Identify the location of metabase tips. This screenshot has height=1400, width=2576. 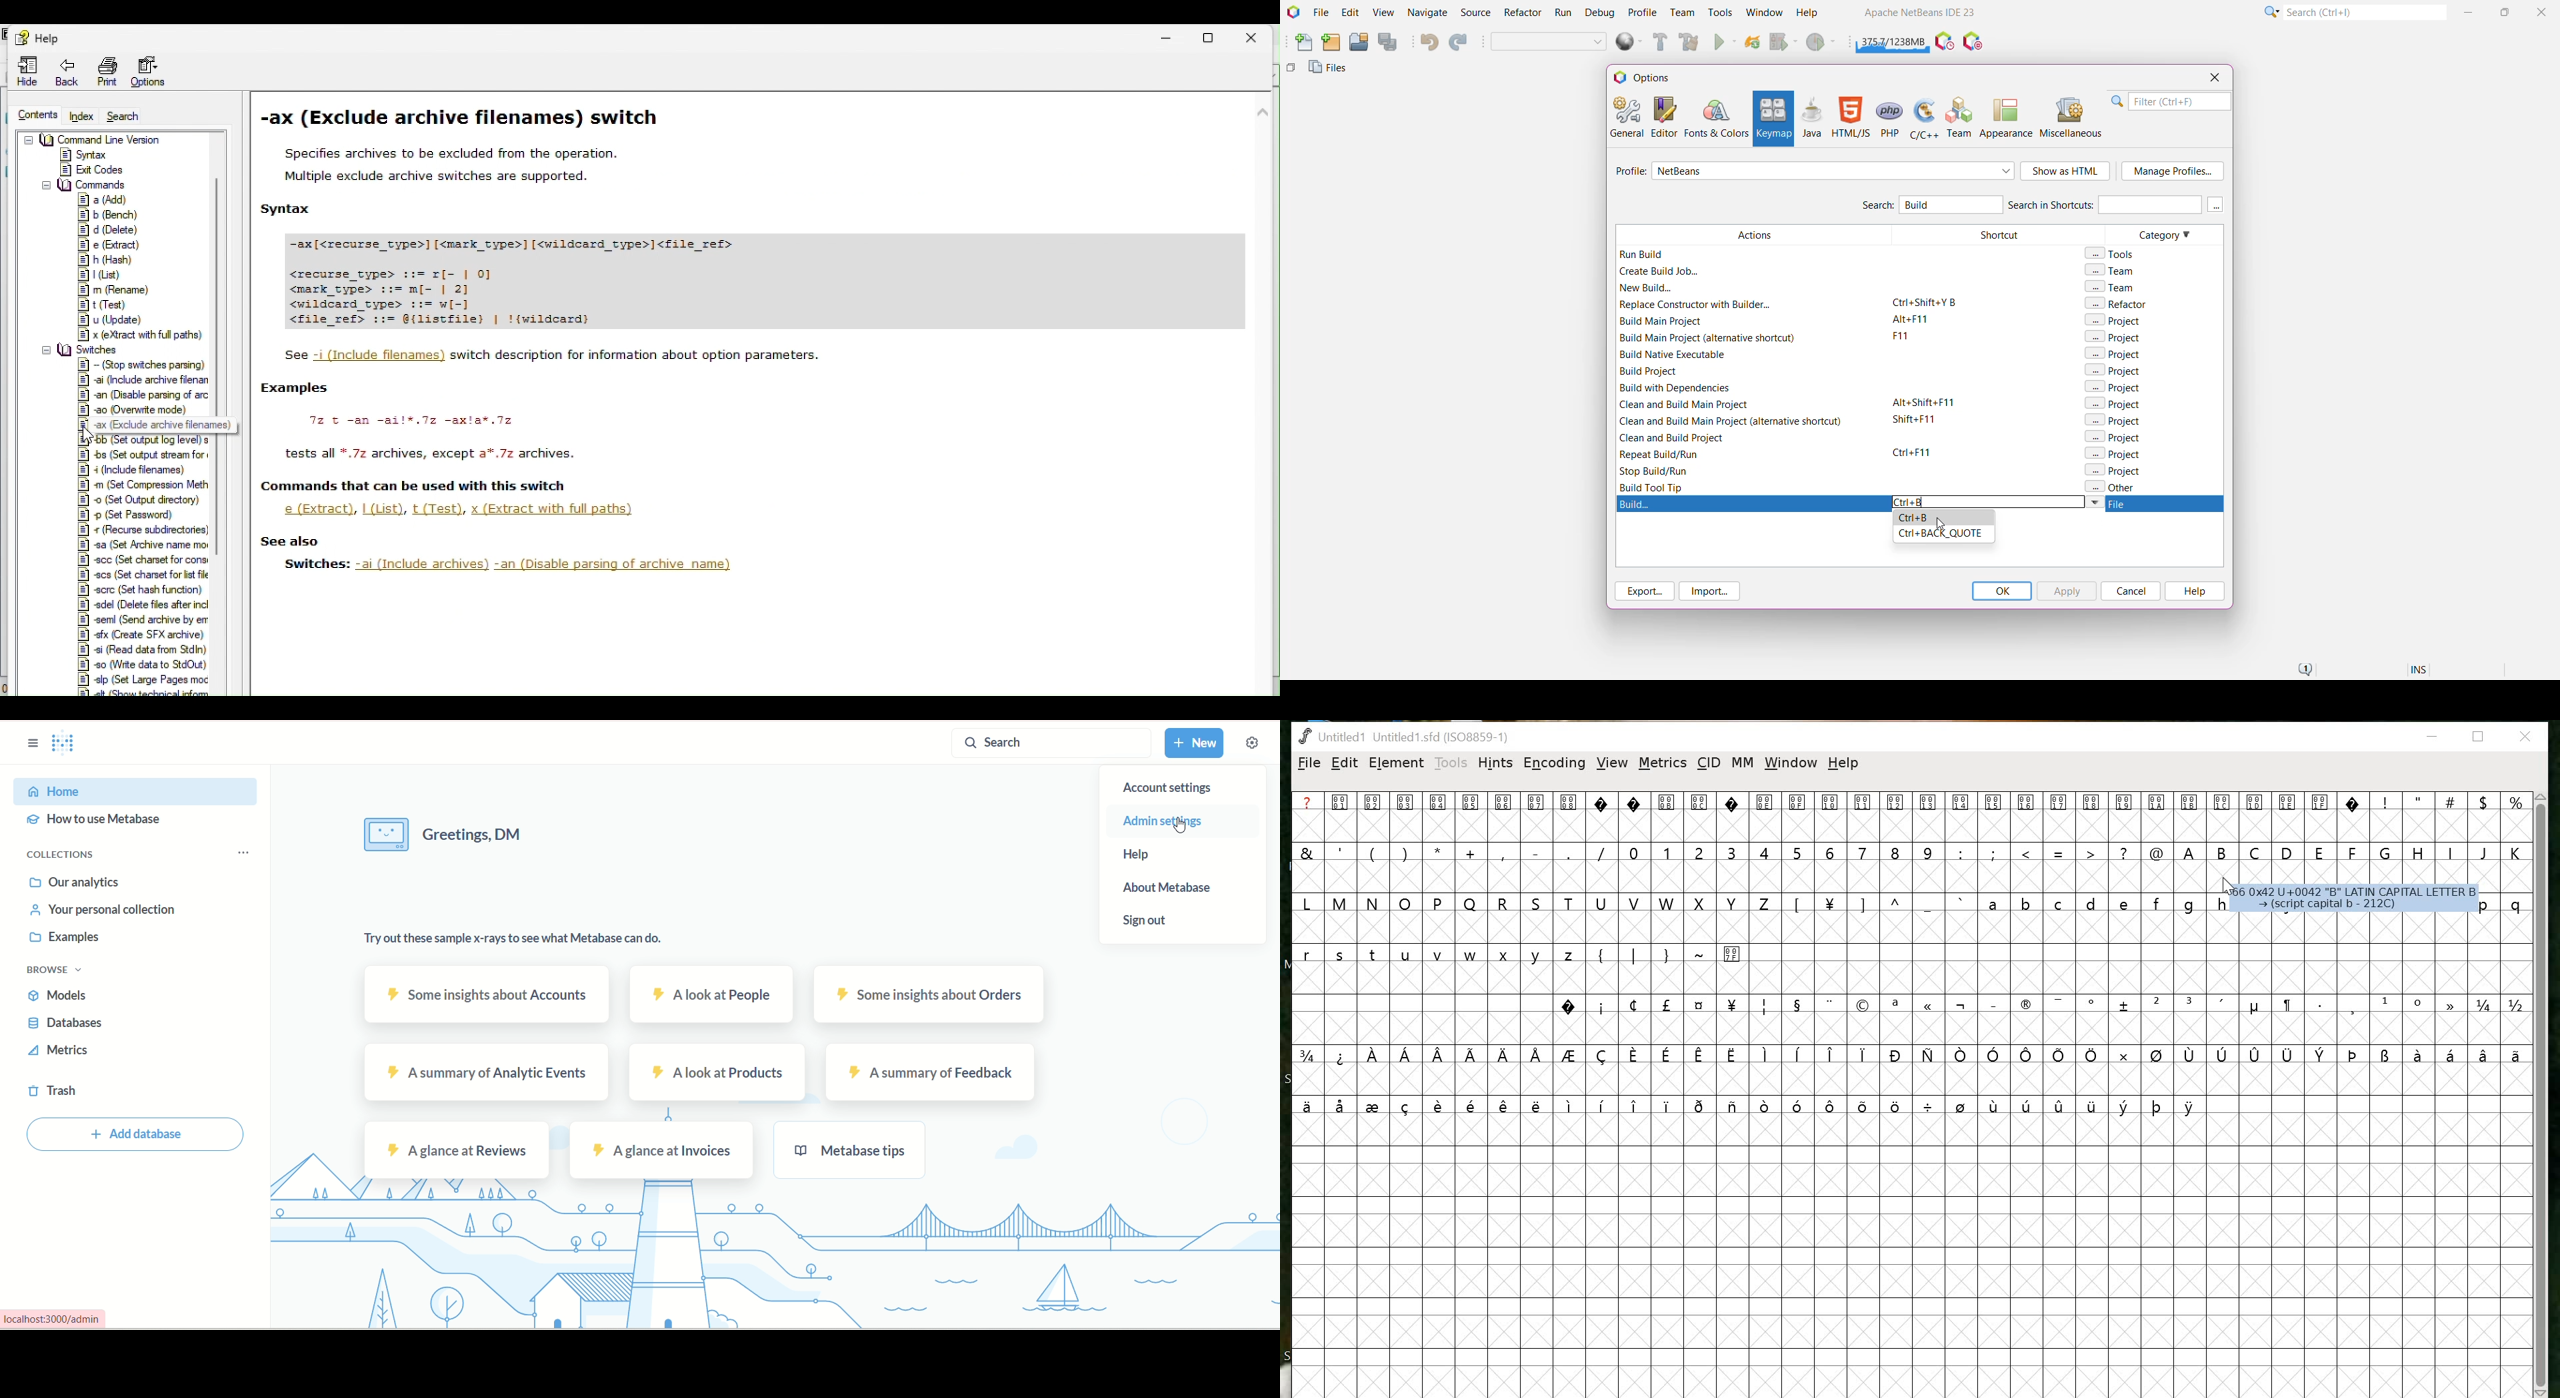
(851, 1151).